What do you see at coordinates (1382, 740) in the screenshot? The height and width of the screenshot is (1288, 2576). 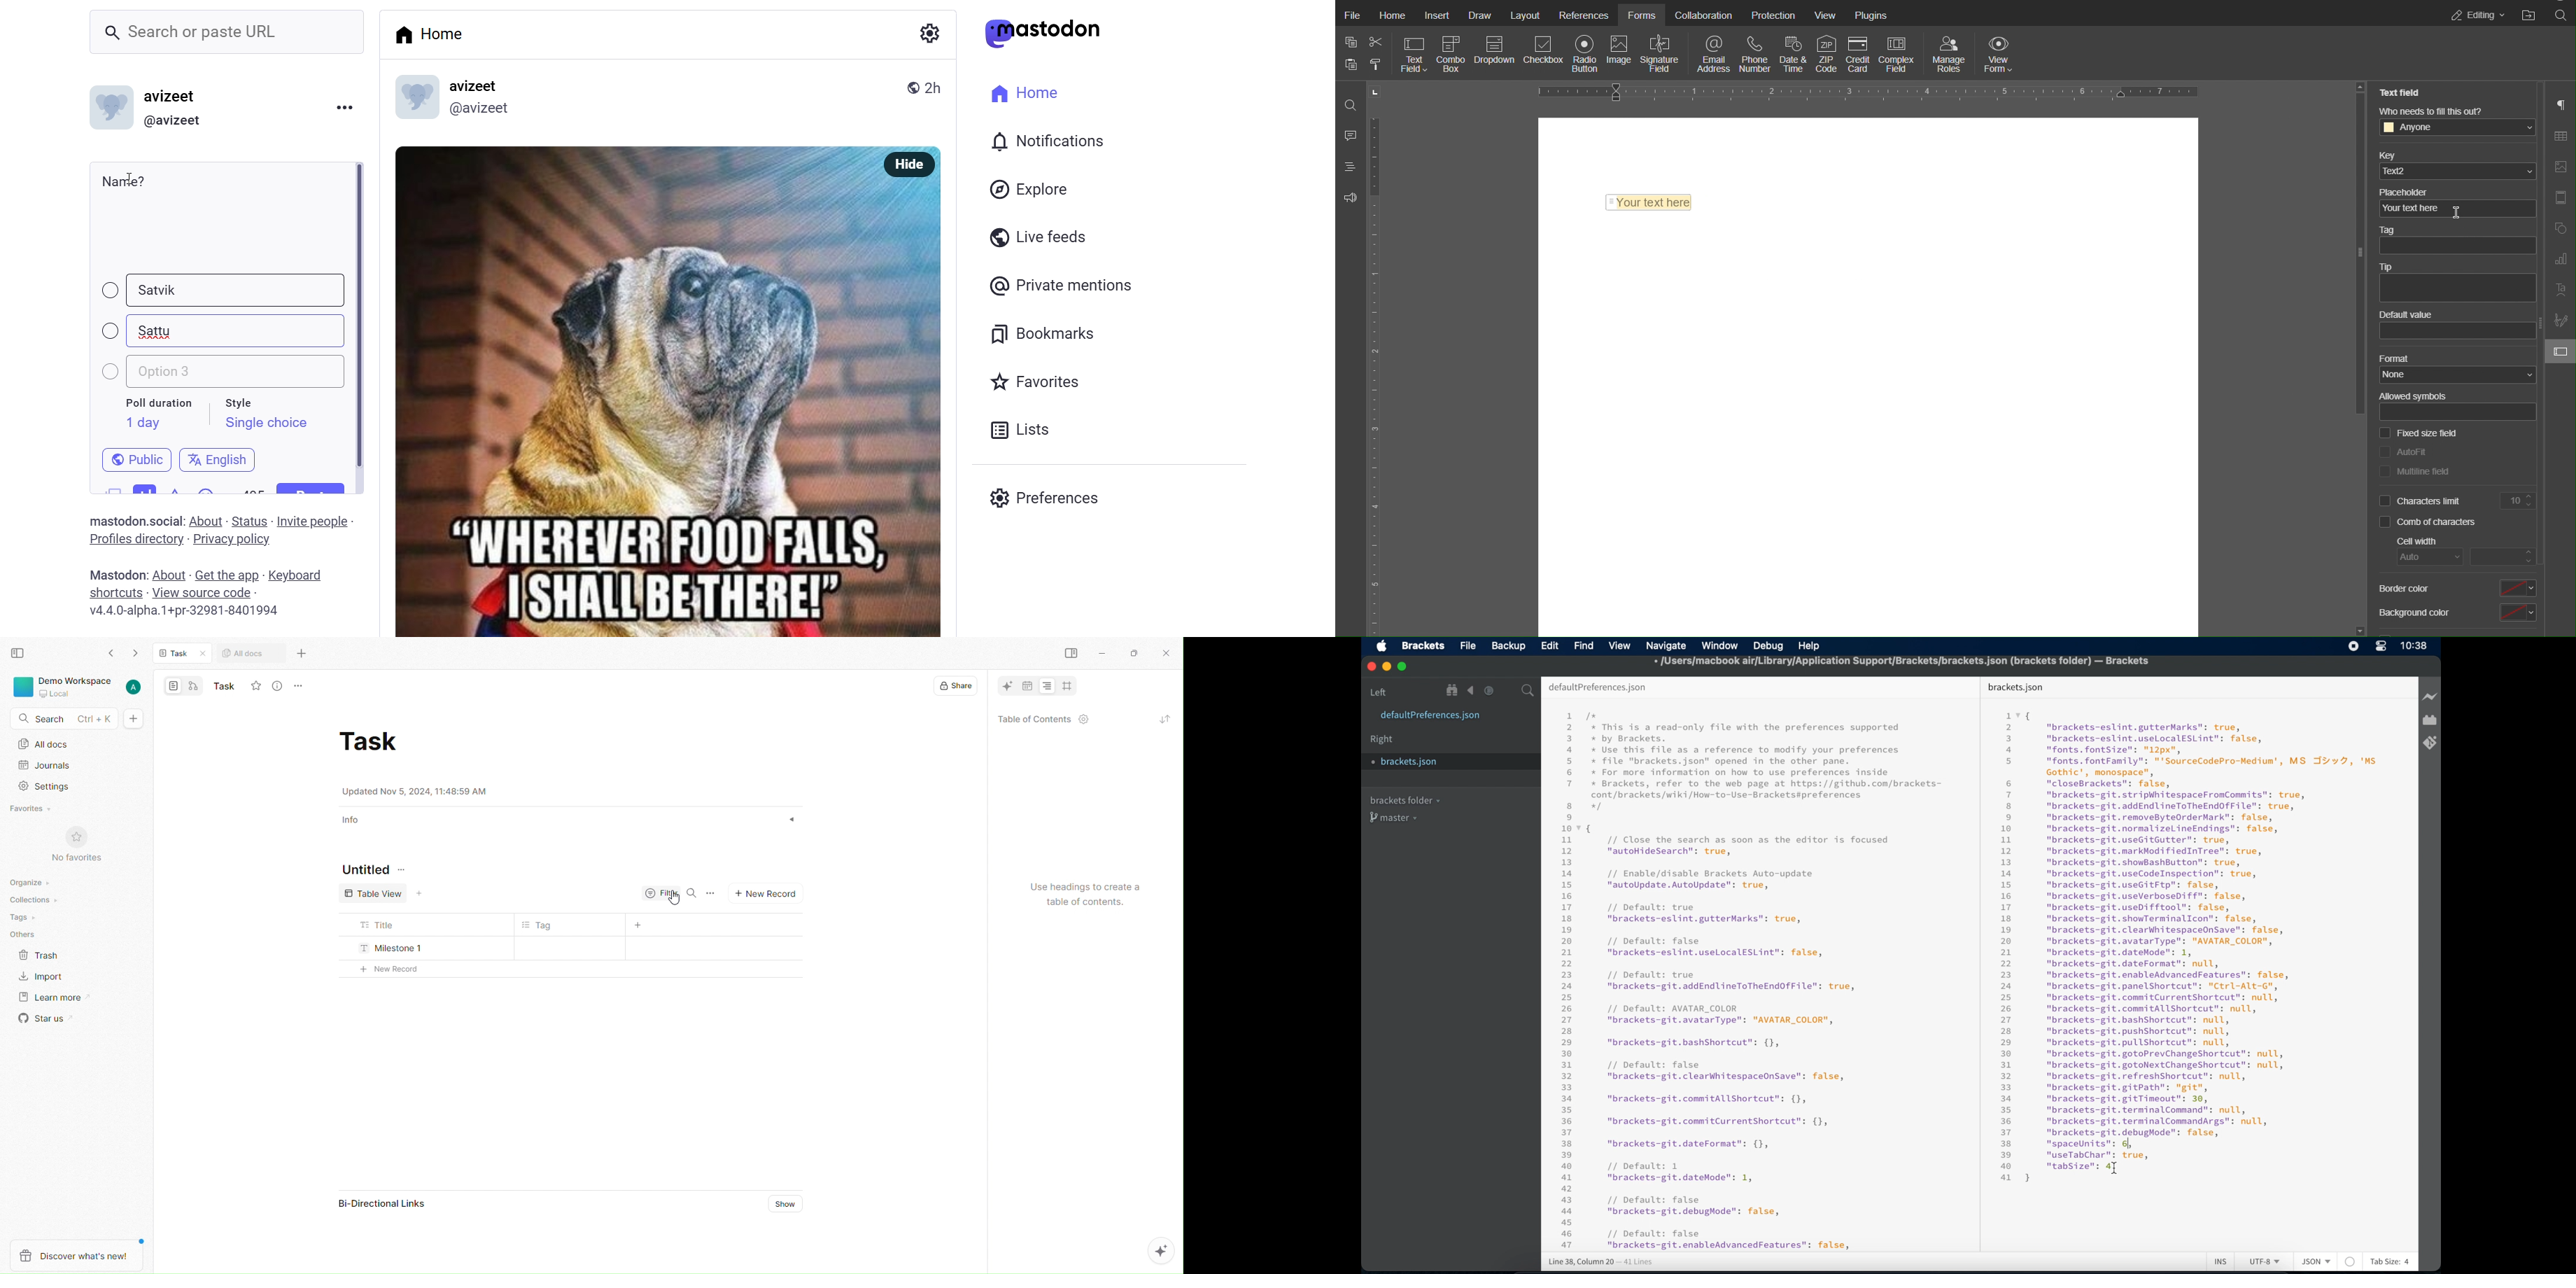 I see `right` at bounding box center [1382, 740].